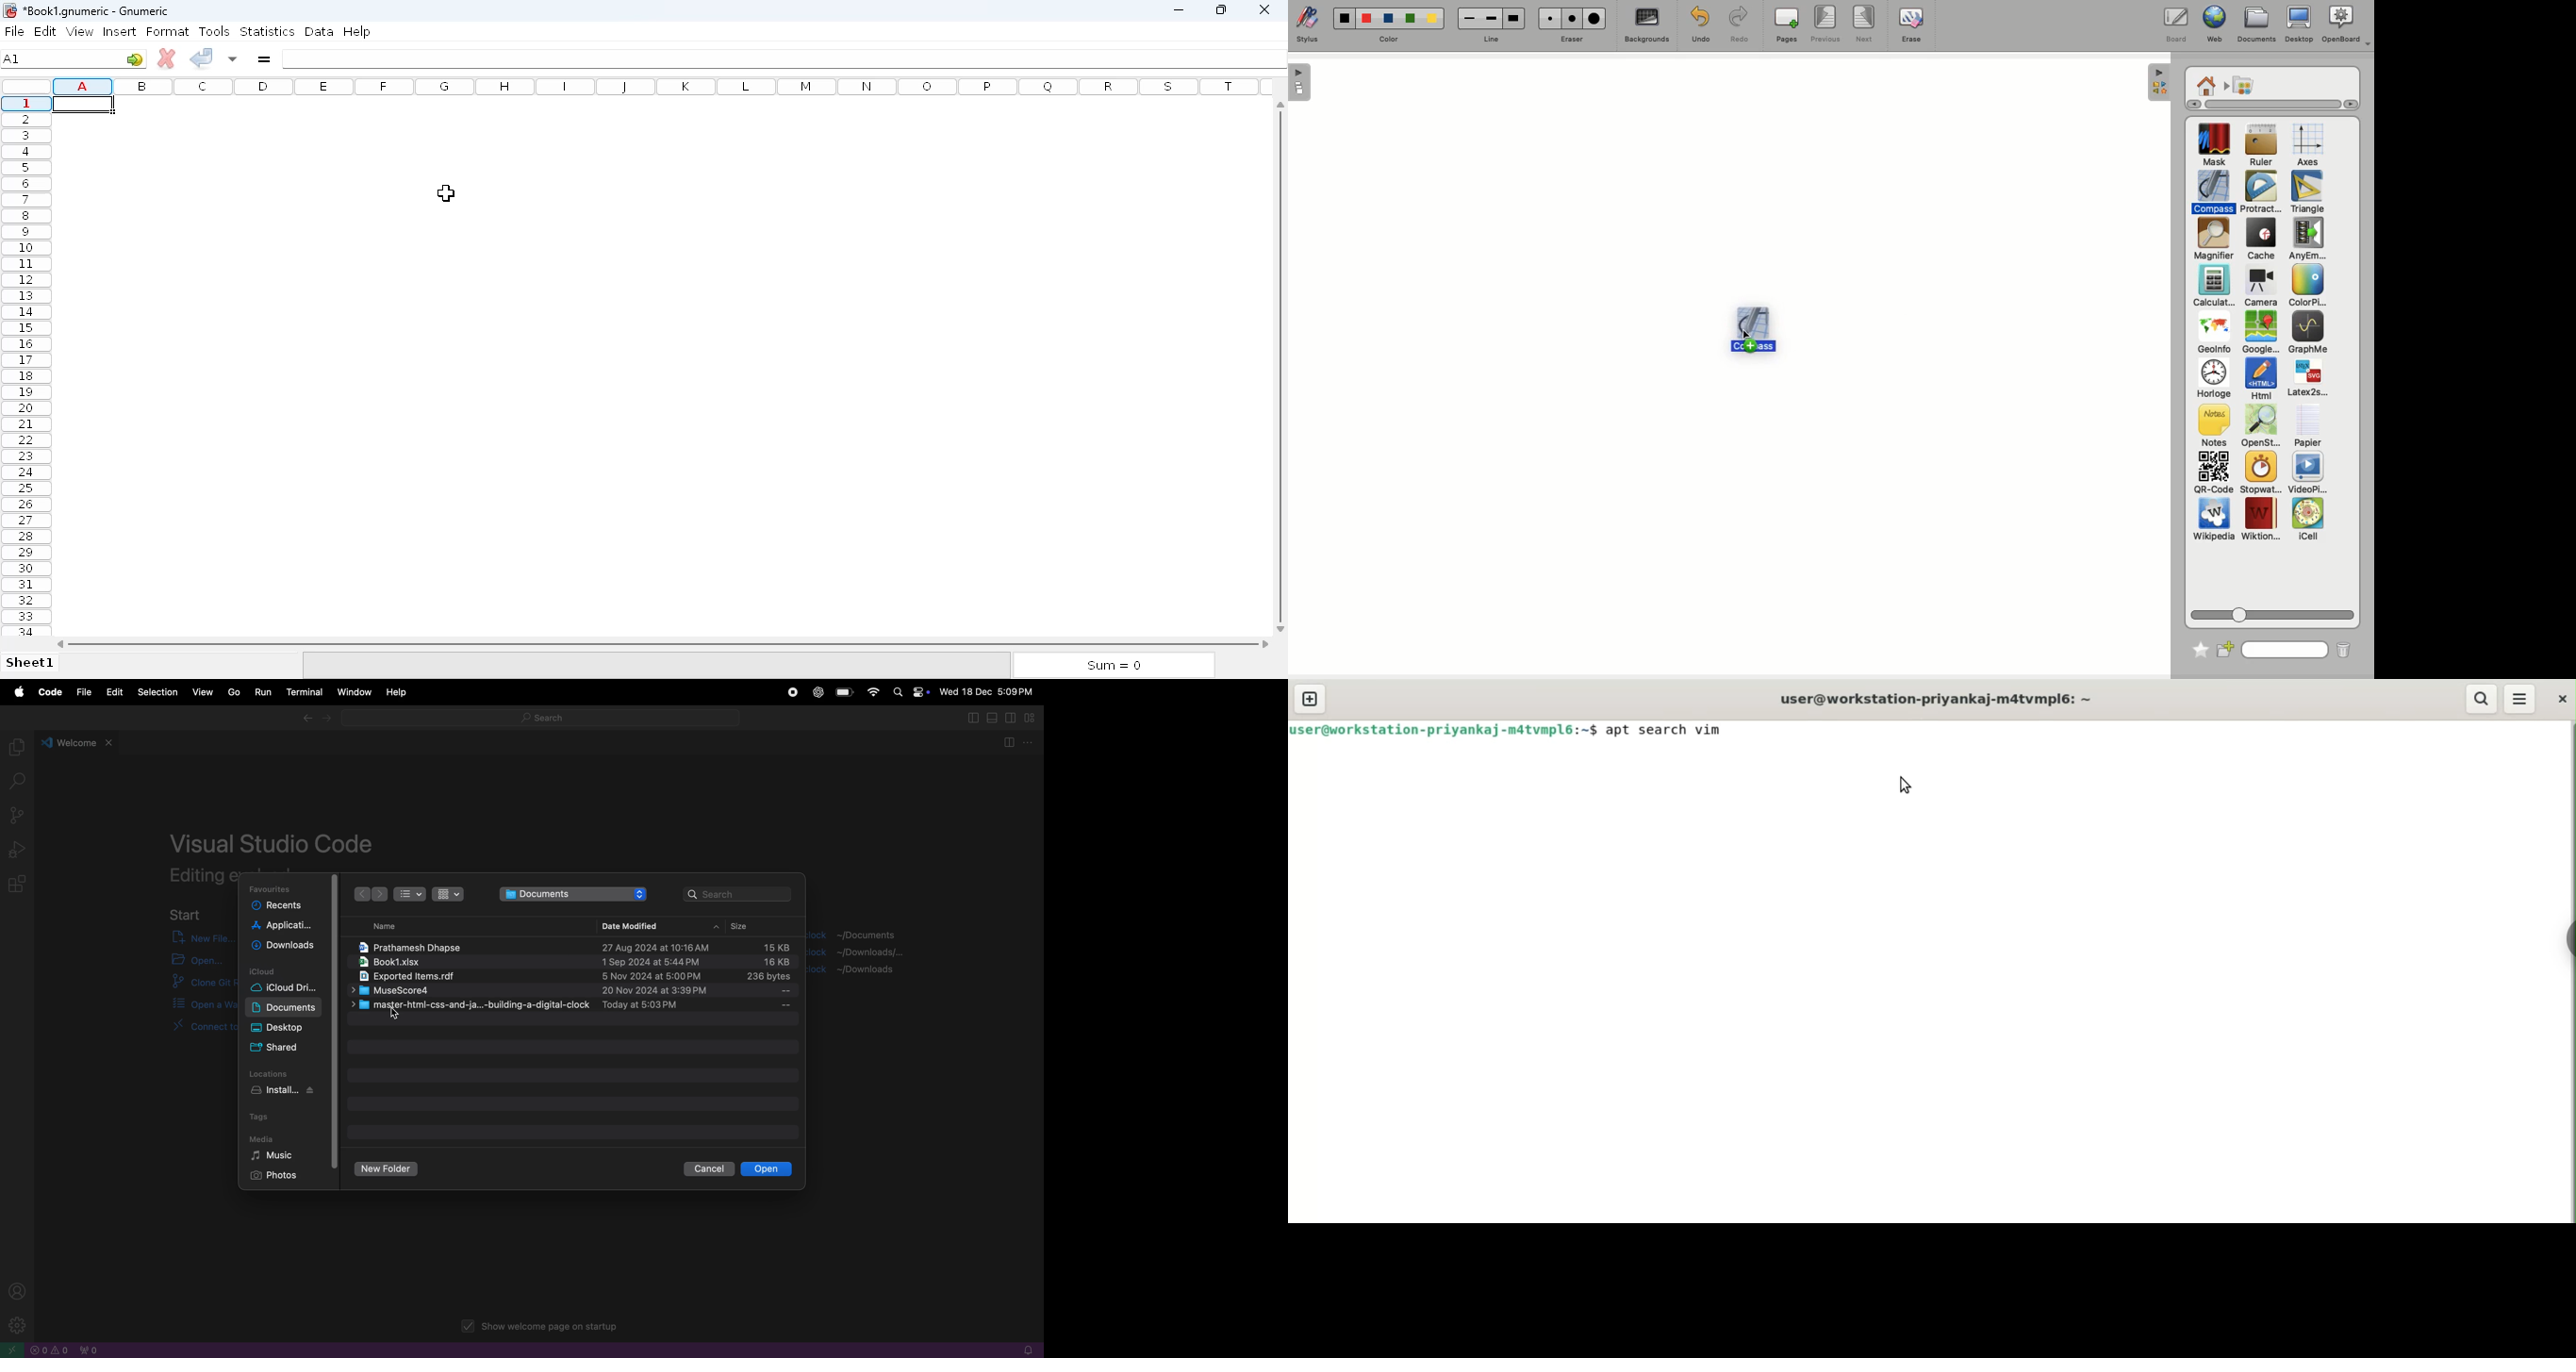 This screenshot has width=2576, height=1372. Describe the element at coordinates (232, 58) in the screenshot. I see `accept change in multiple cells` at that location.